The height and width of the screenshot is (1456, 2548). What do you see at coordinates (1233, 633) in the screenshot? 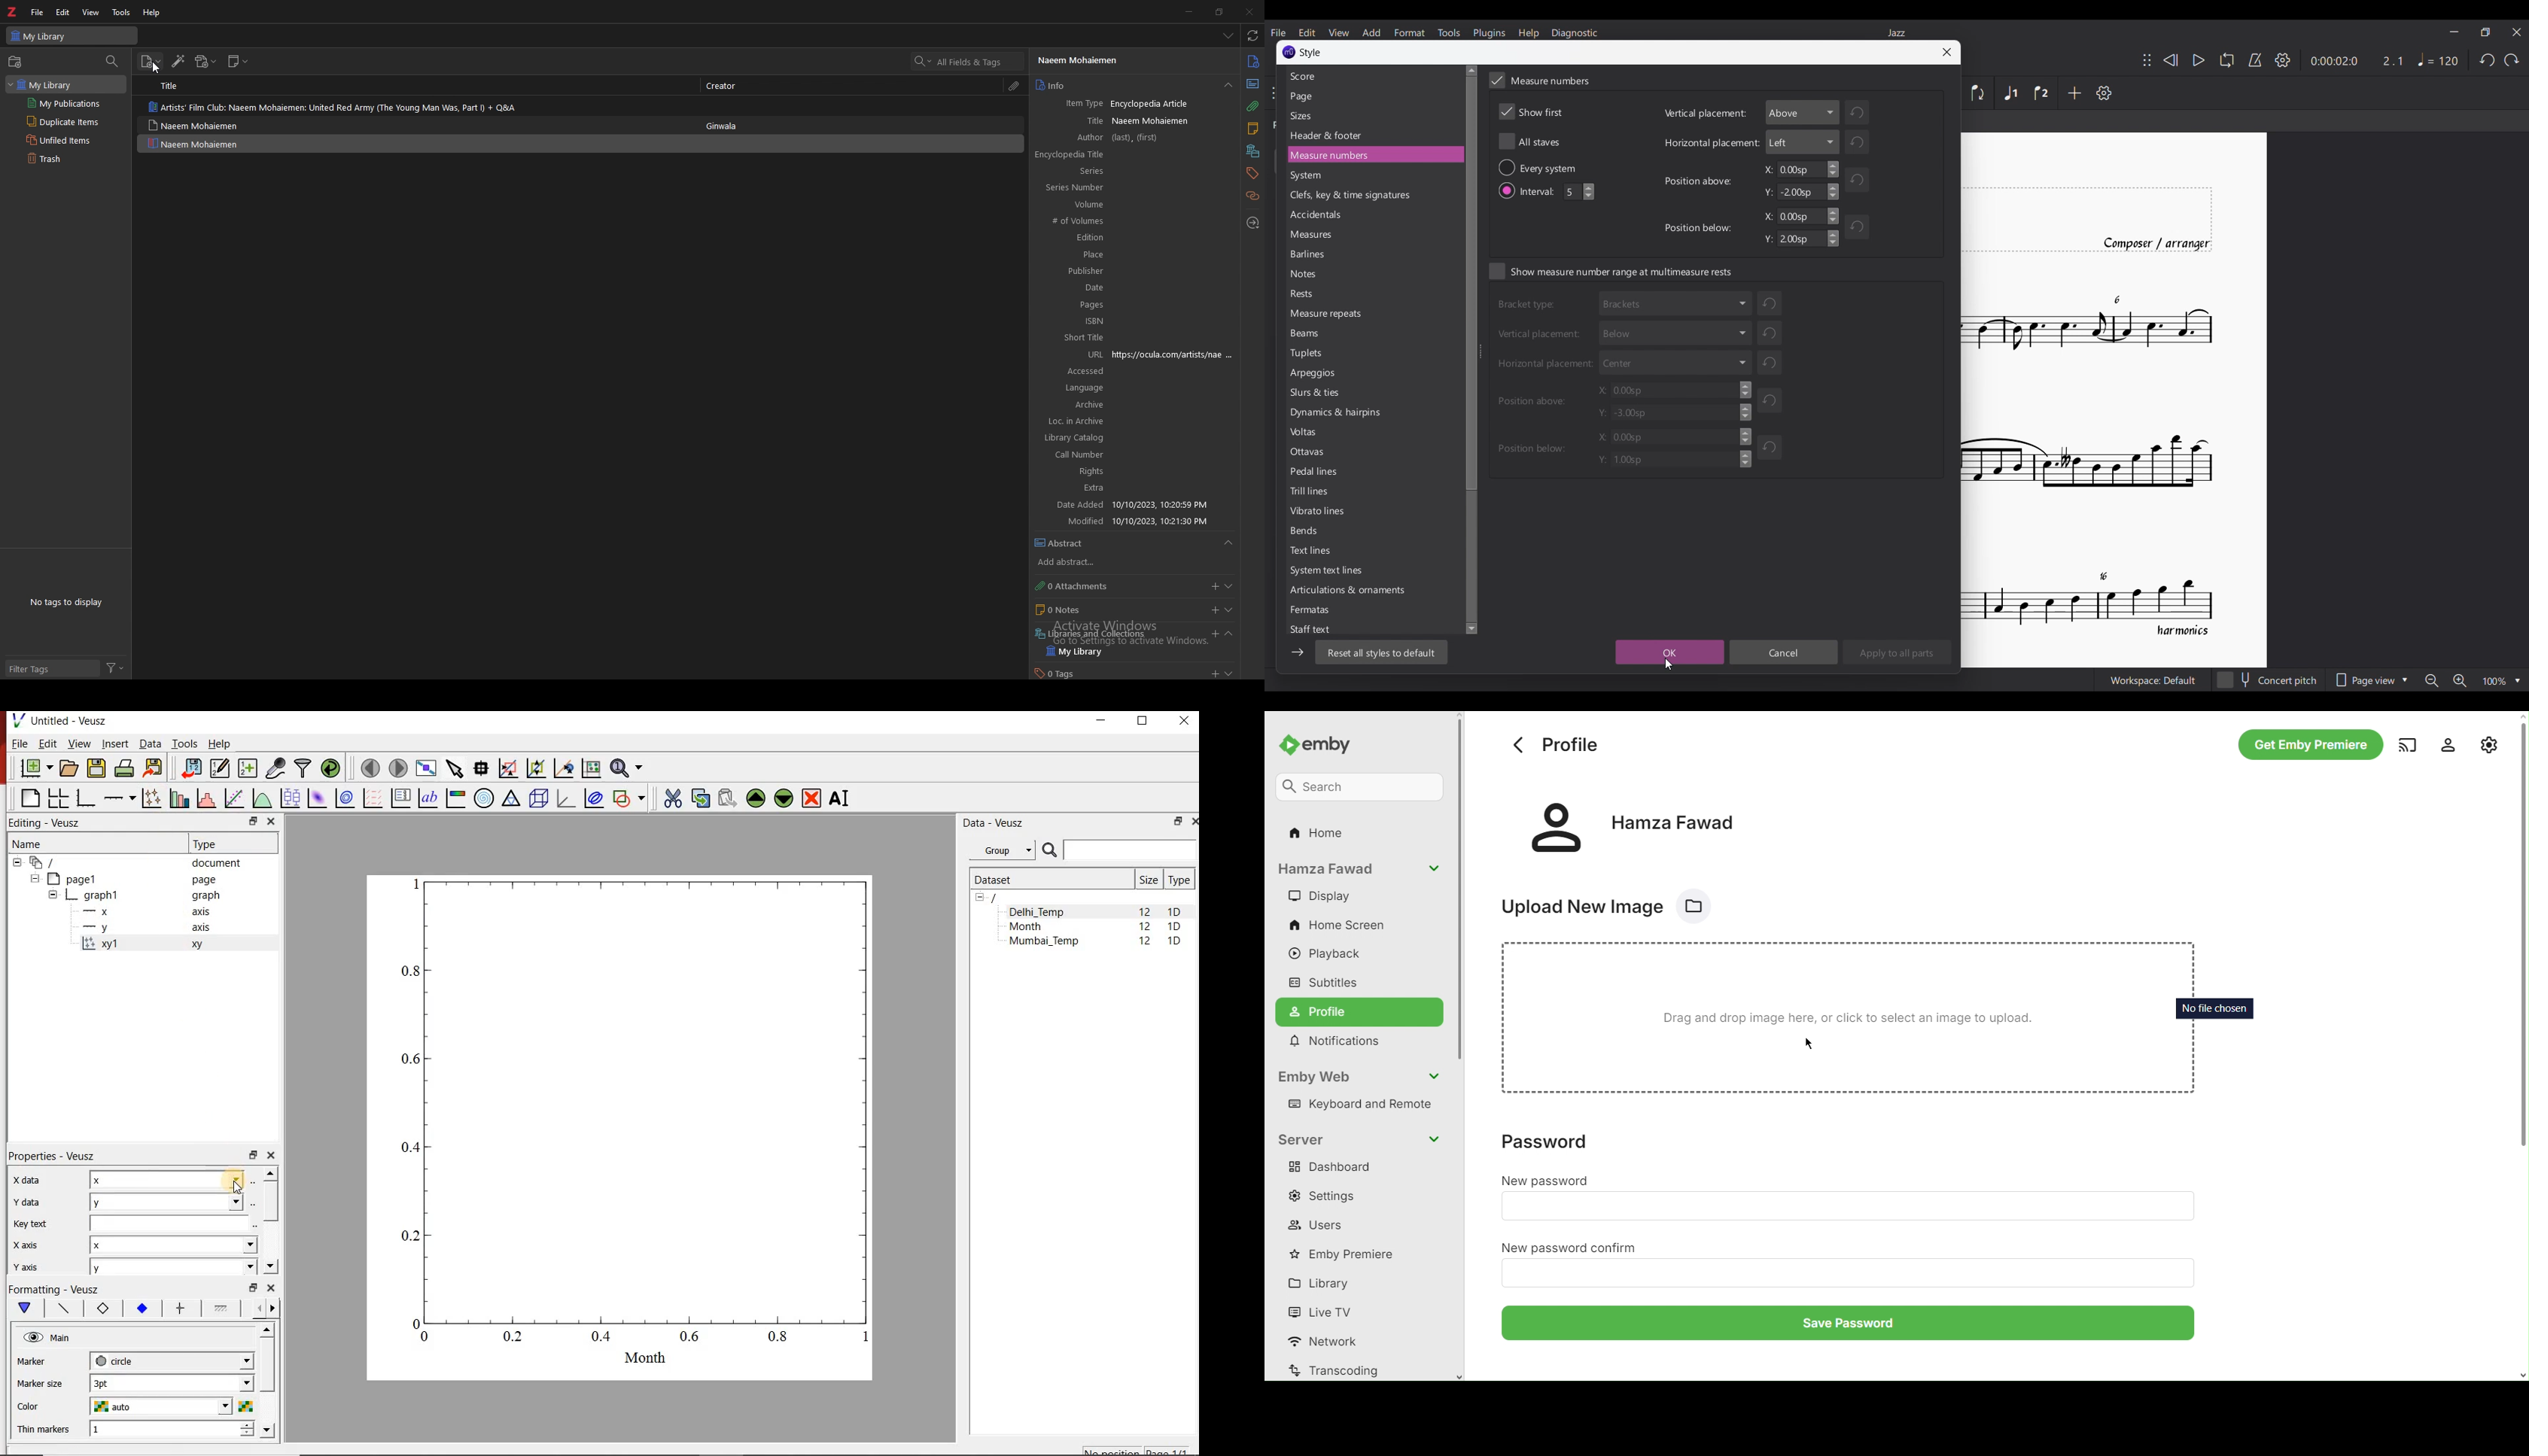
I see `expand section` at bounding box center [1233, 633].